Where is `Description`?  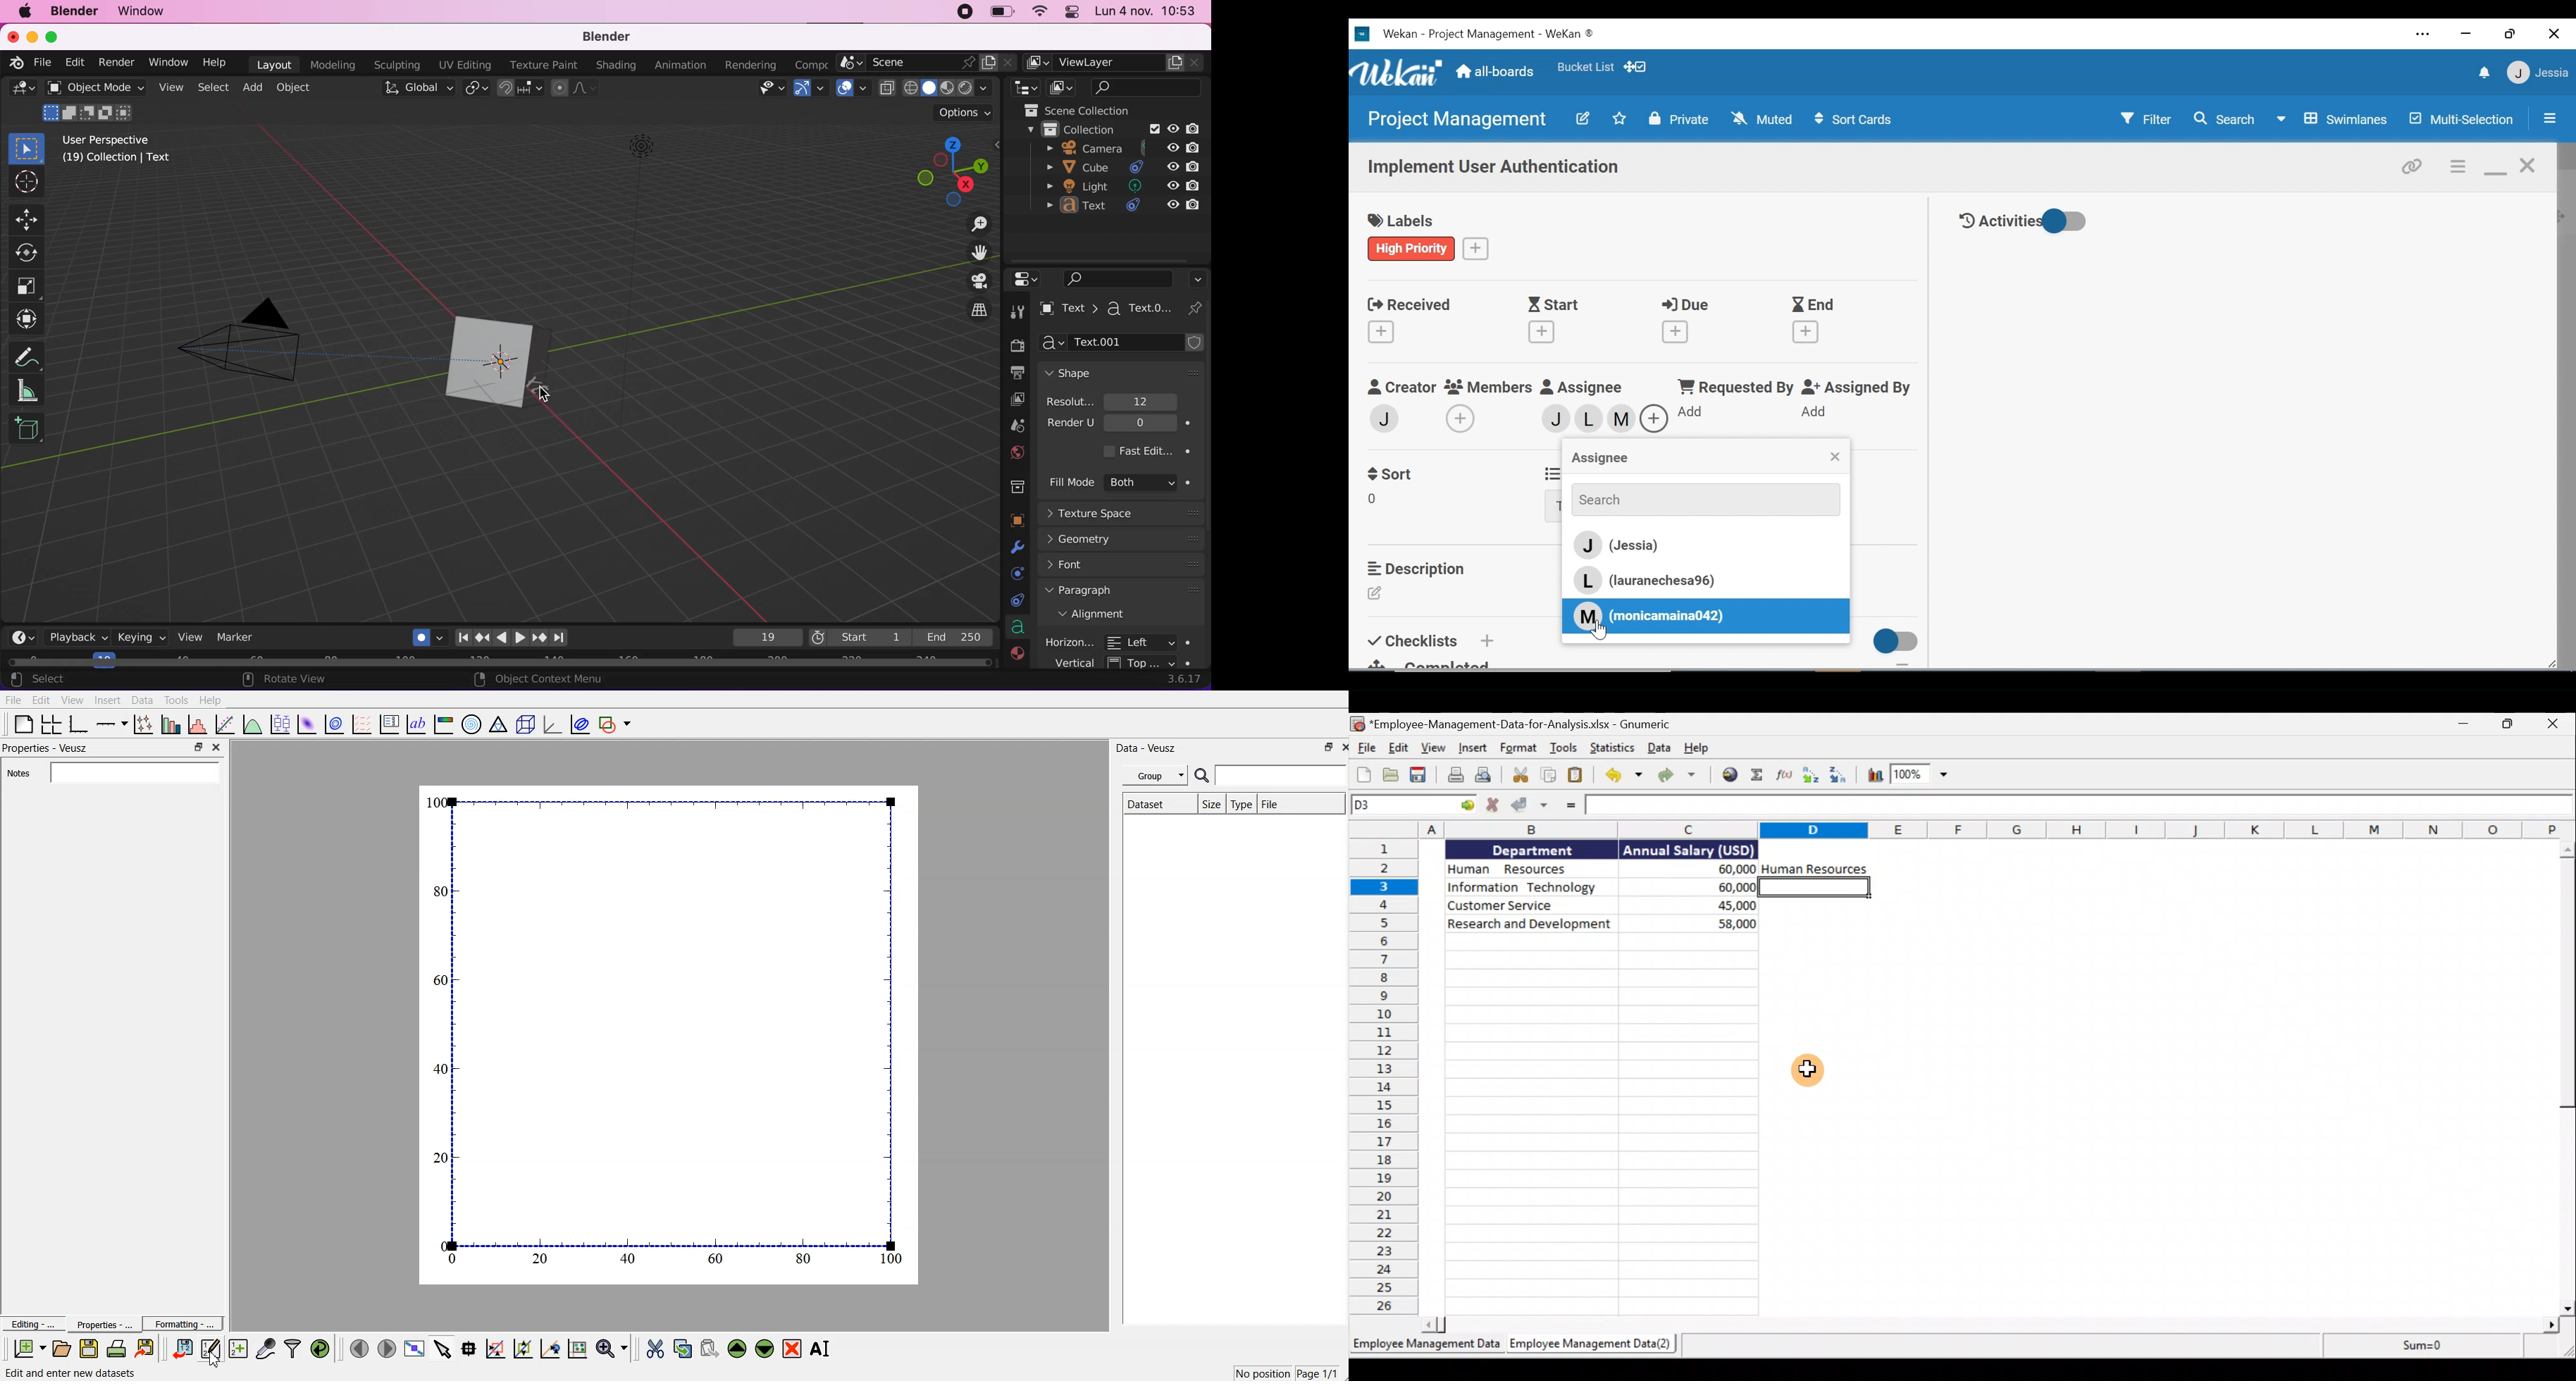
Description is located at coordinates (1420, 568).